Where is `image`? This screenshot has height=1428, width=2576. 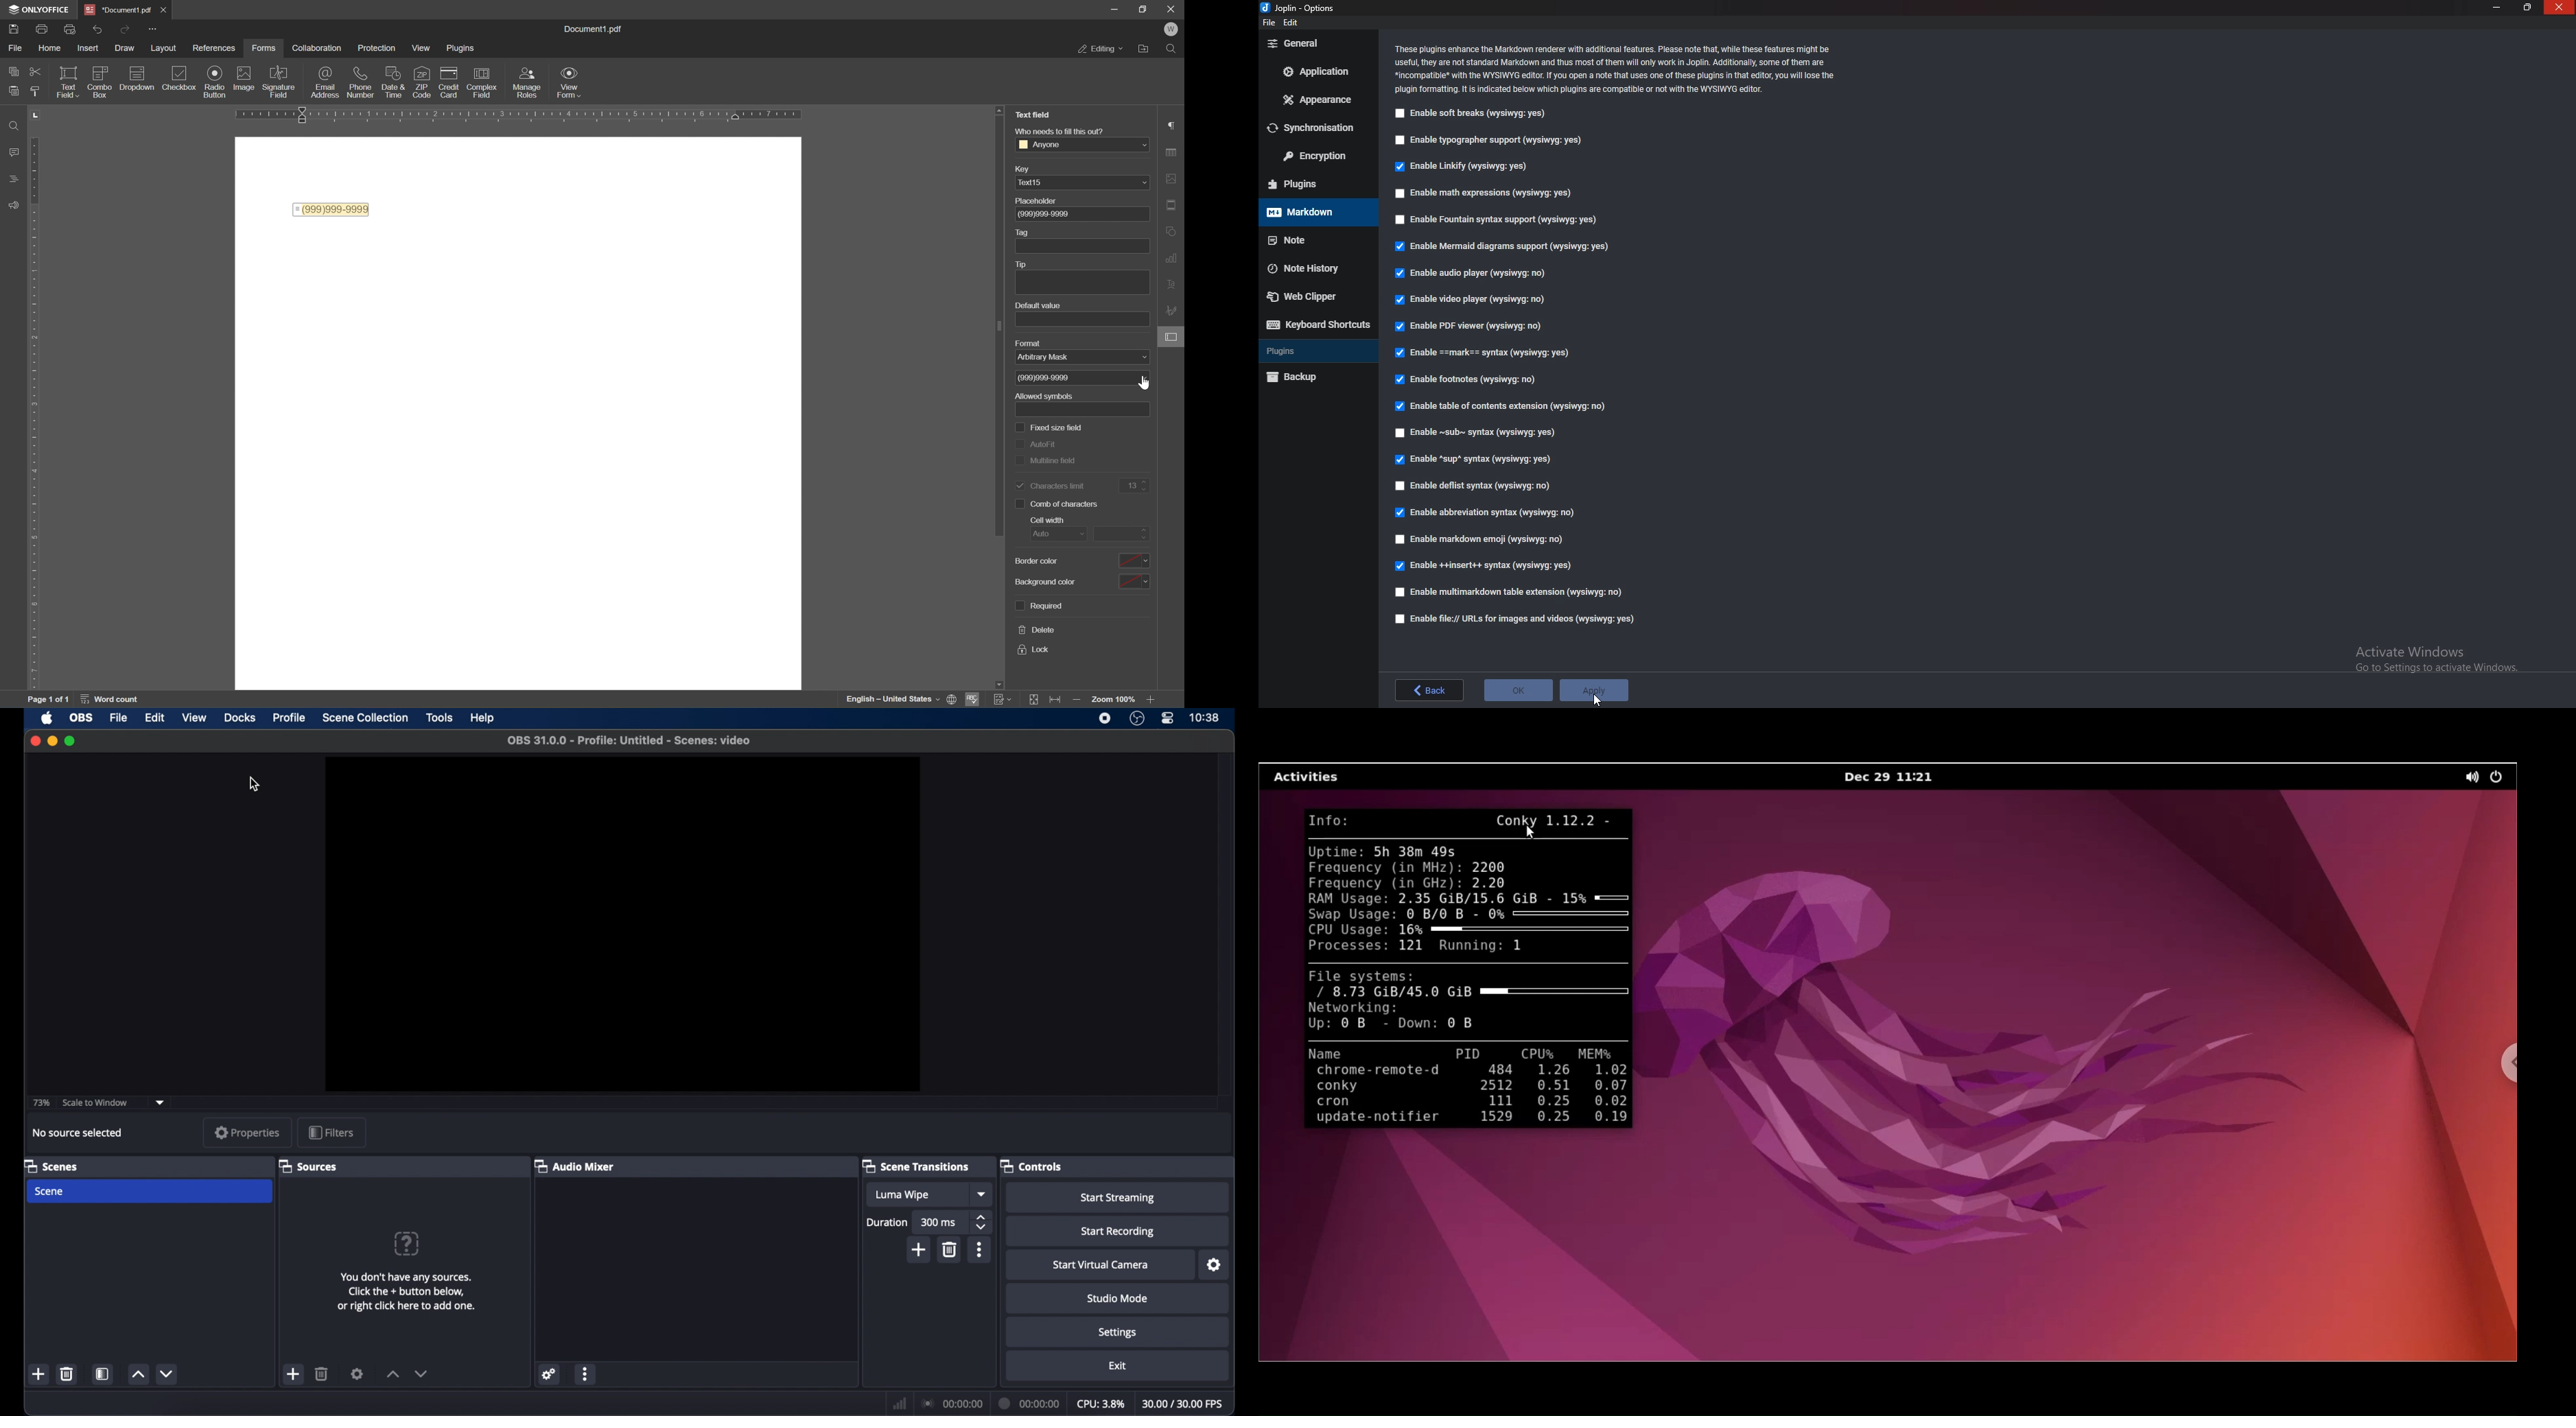 image is located at coordinates (246, 80).